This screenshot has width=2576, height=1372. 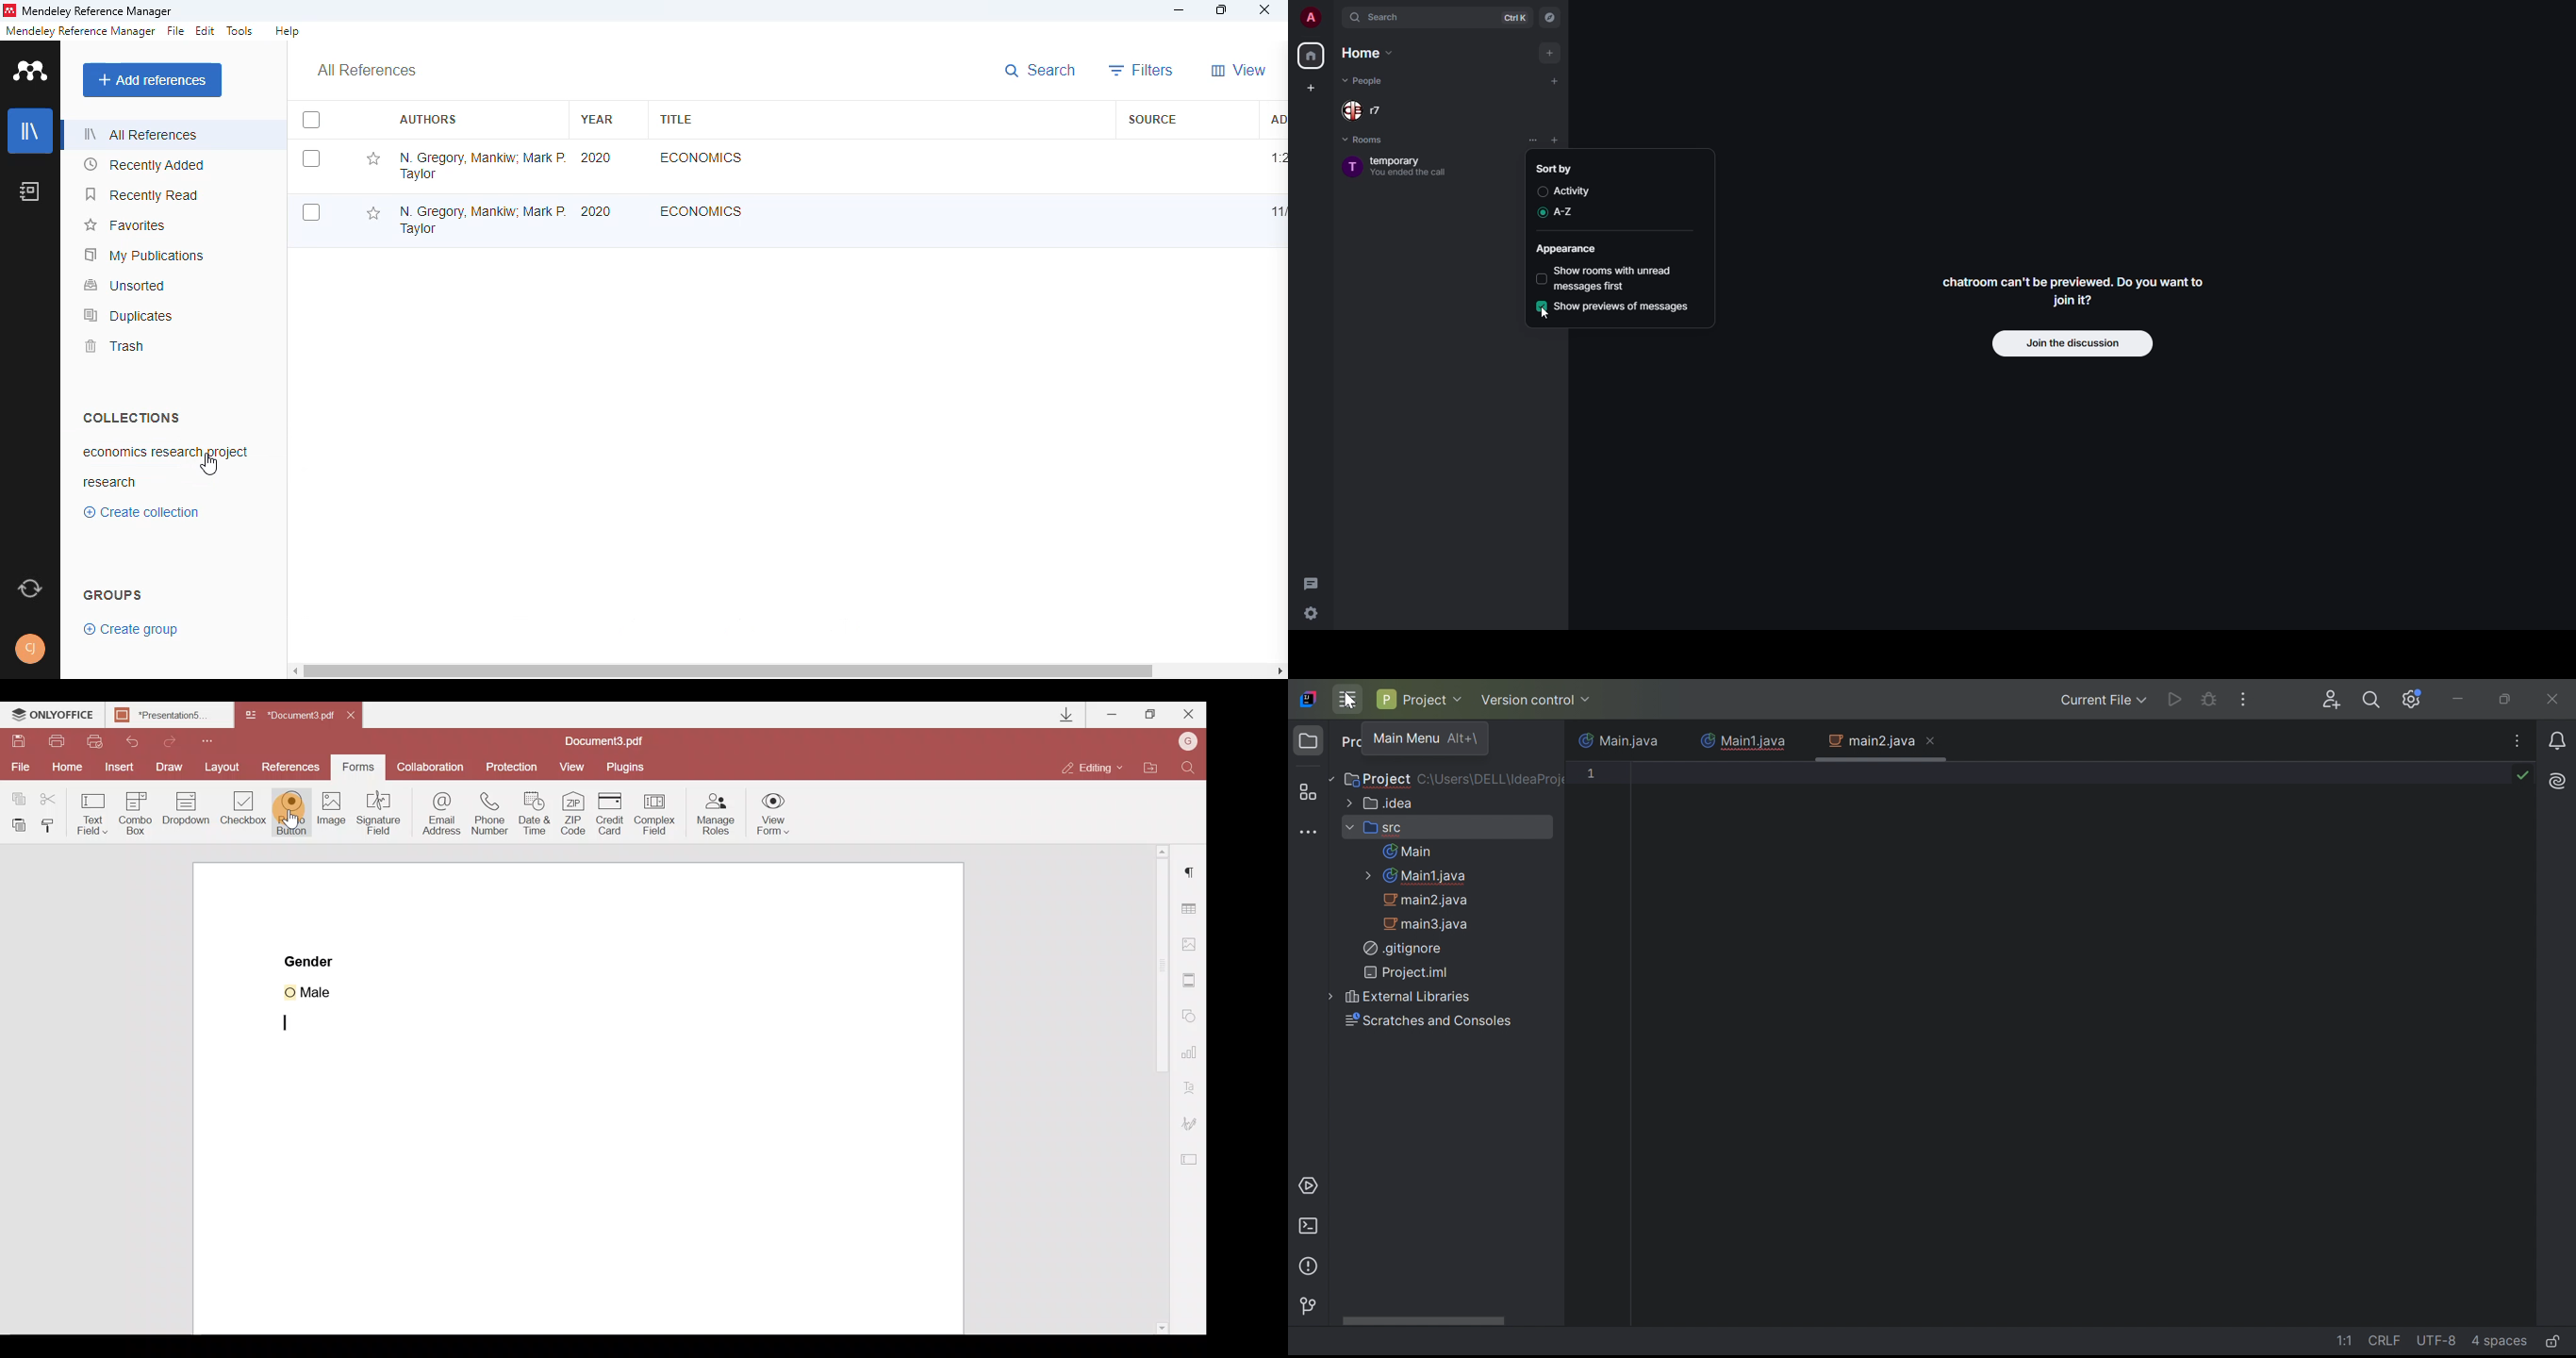 I want to click on Paragraph settings, so click(x=1189, y=878).